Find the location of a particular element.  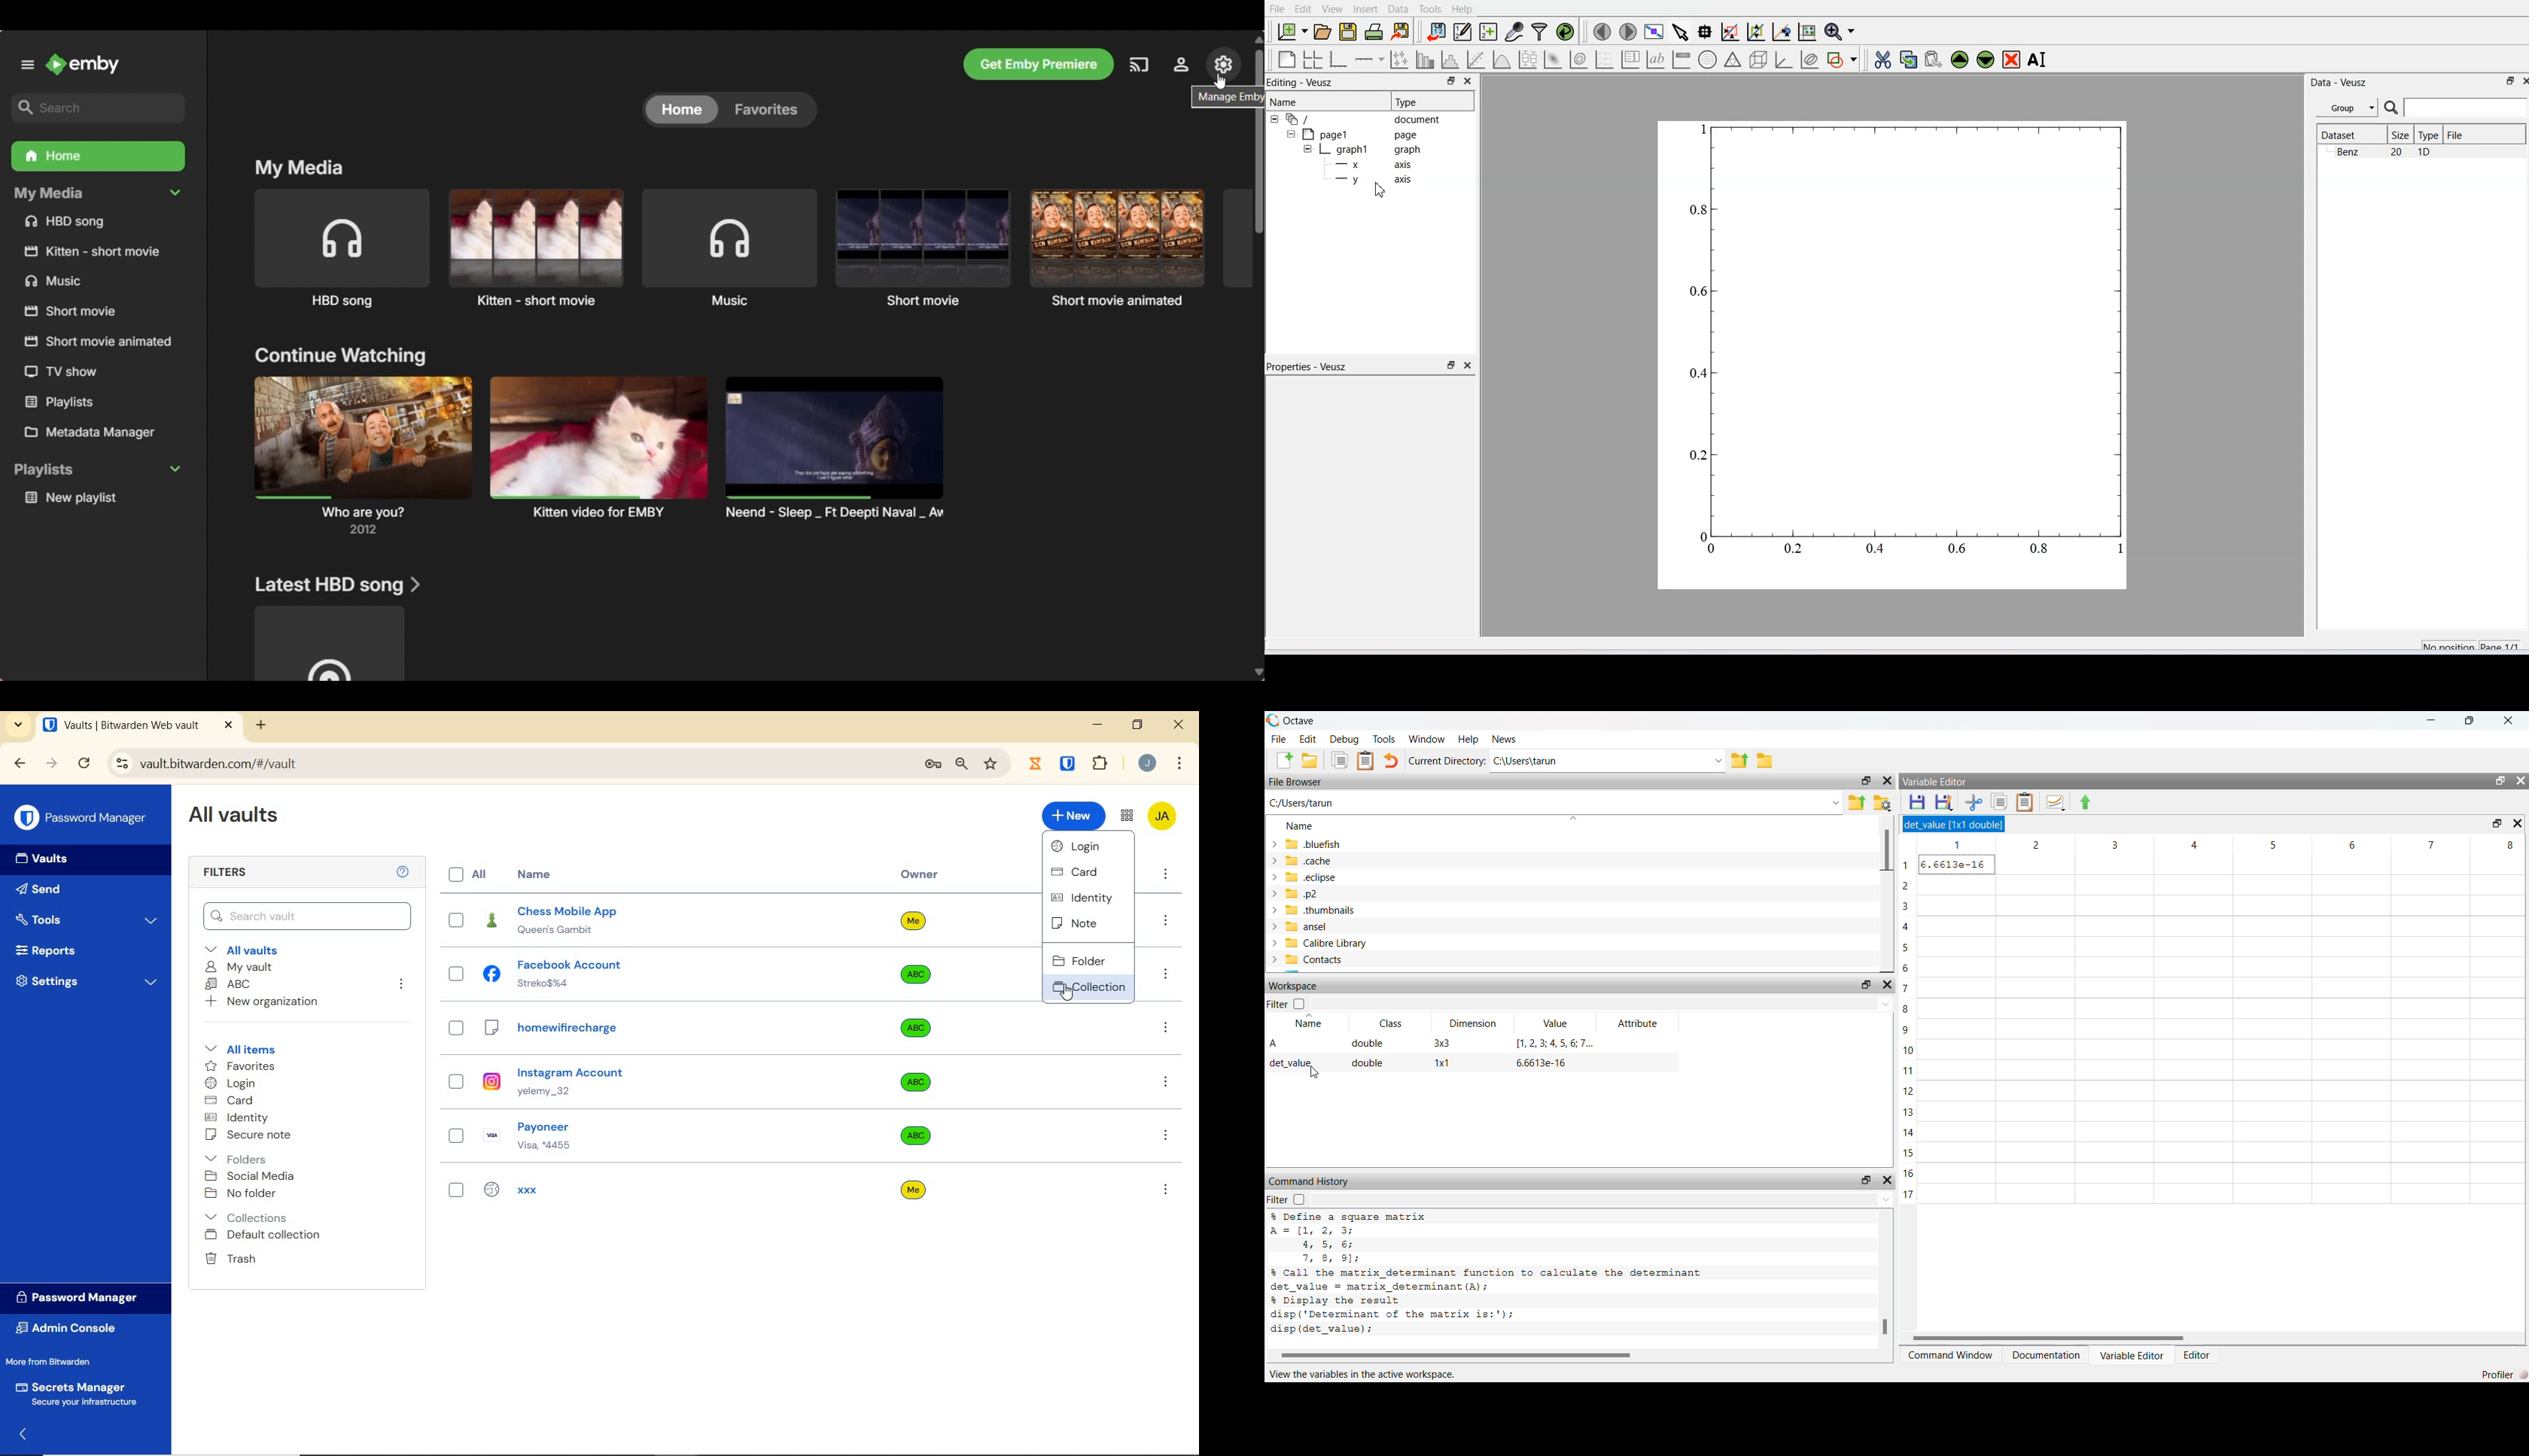

View is located at coordinates (1333, 9).